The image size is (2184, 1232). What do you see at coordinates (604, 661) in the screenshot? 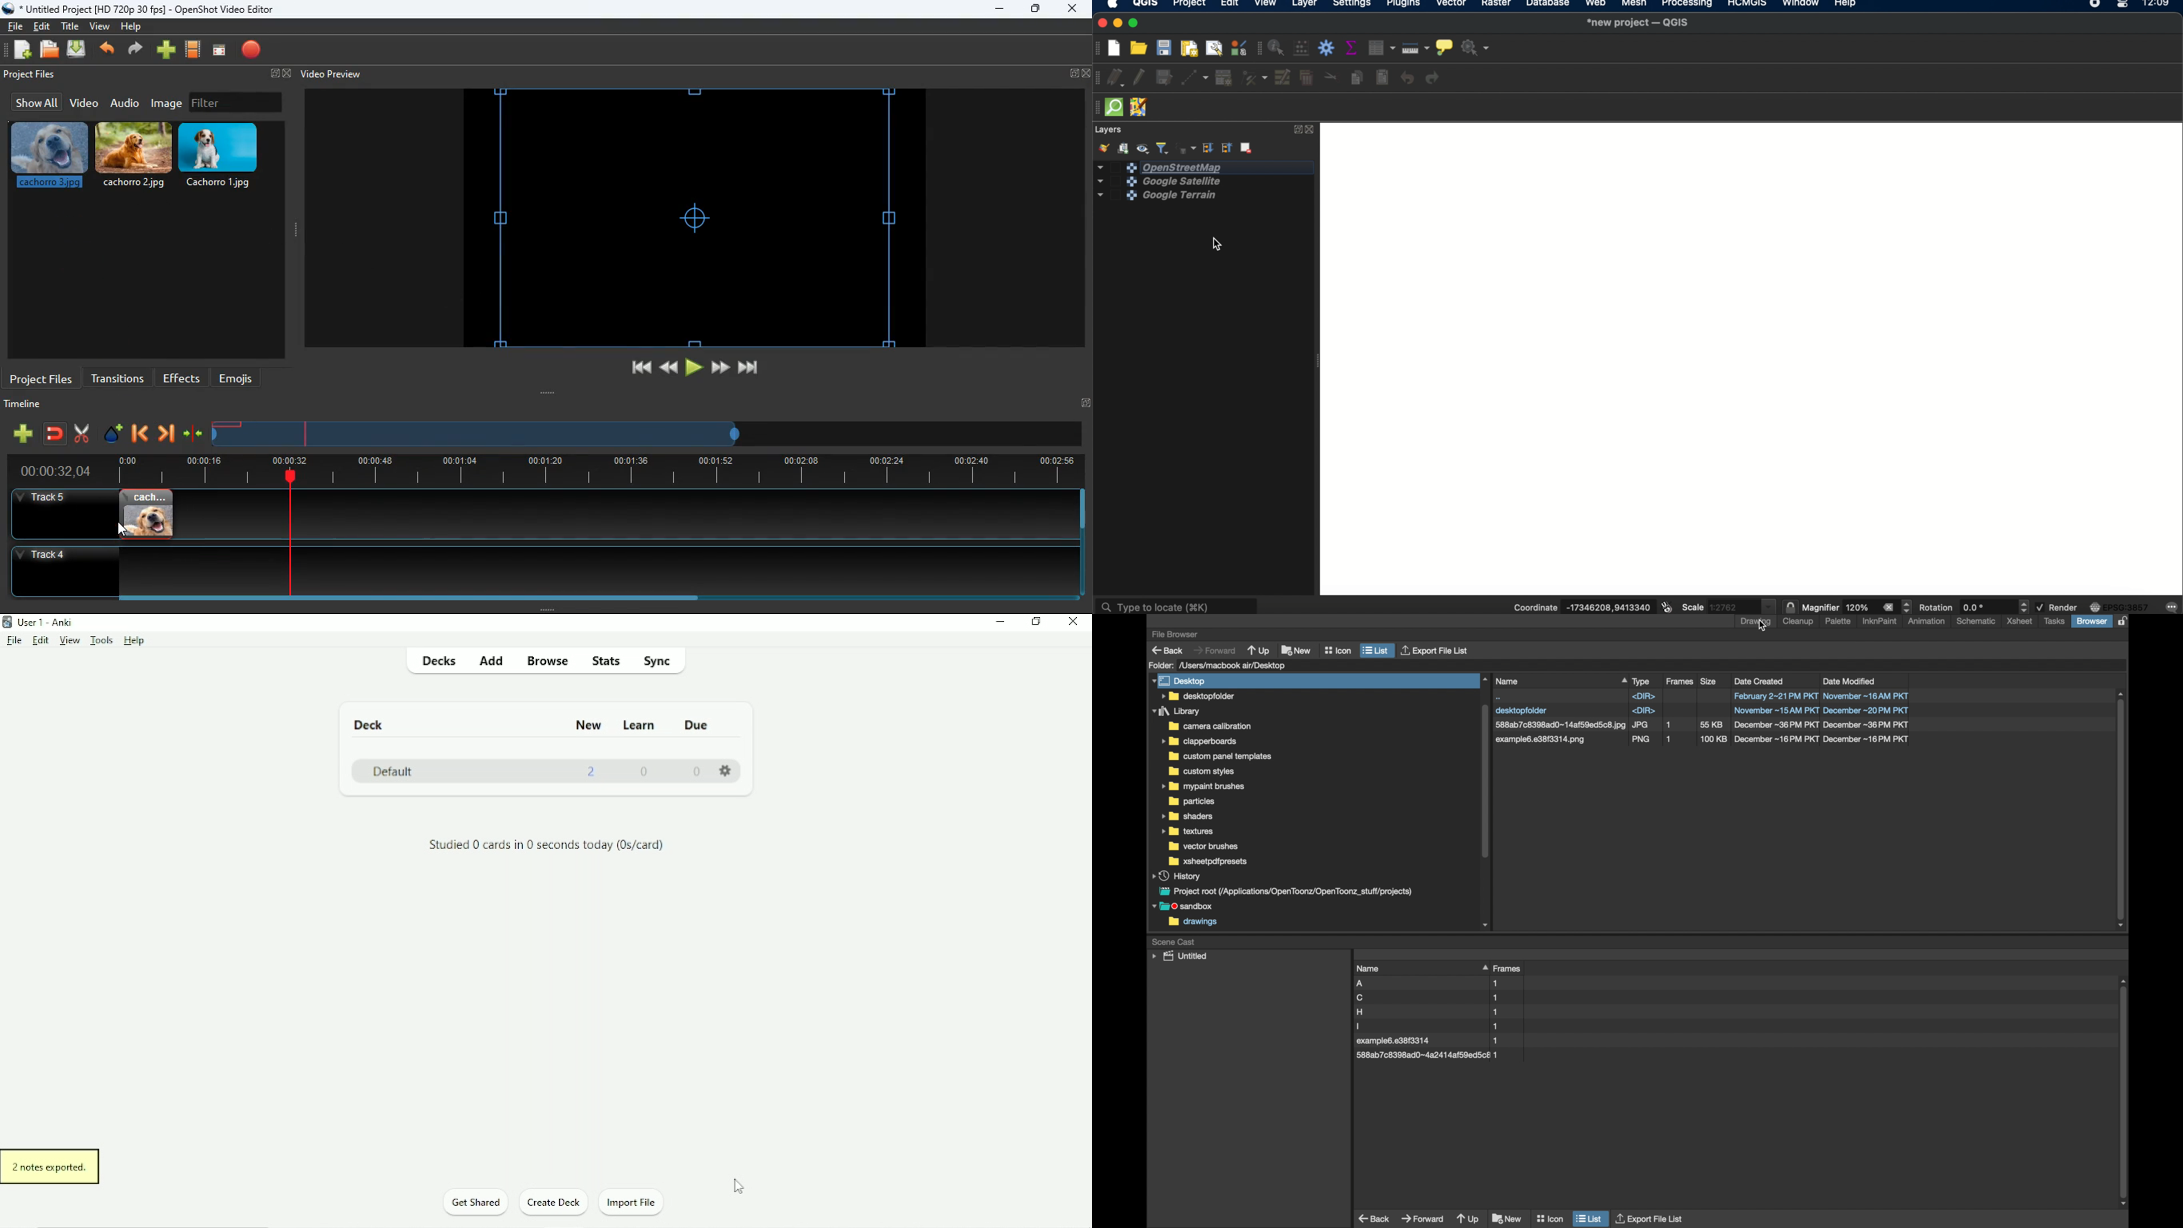
I see `Stats` at bounding box center [604, 661].